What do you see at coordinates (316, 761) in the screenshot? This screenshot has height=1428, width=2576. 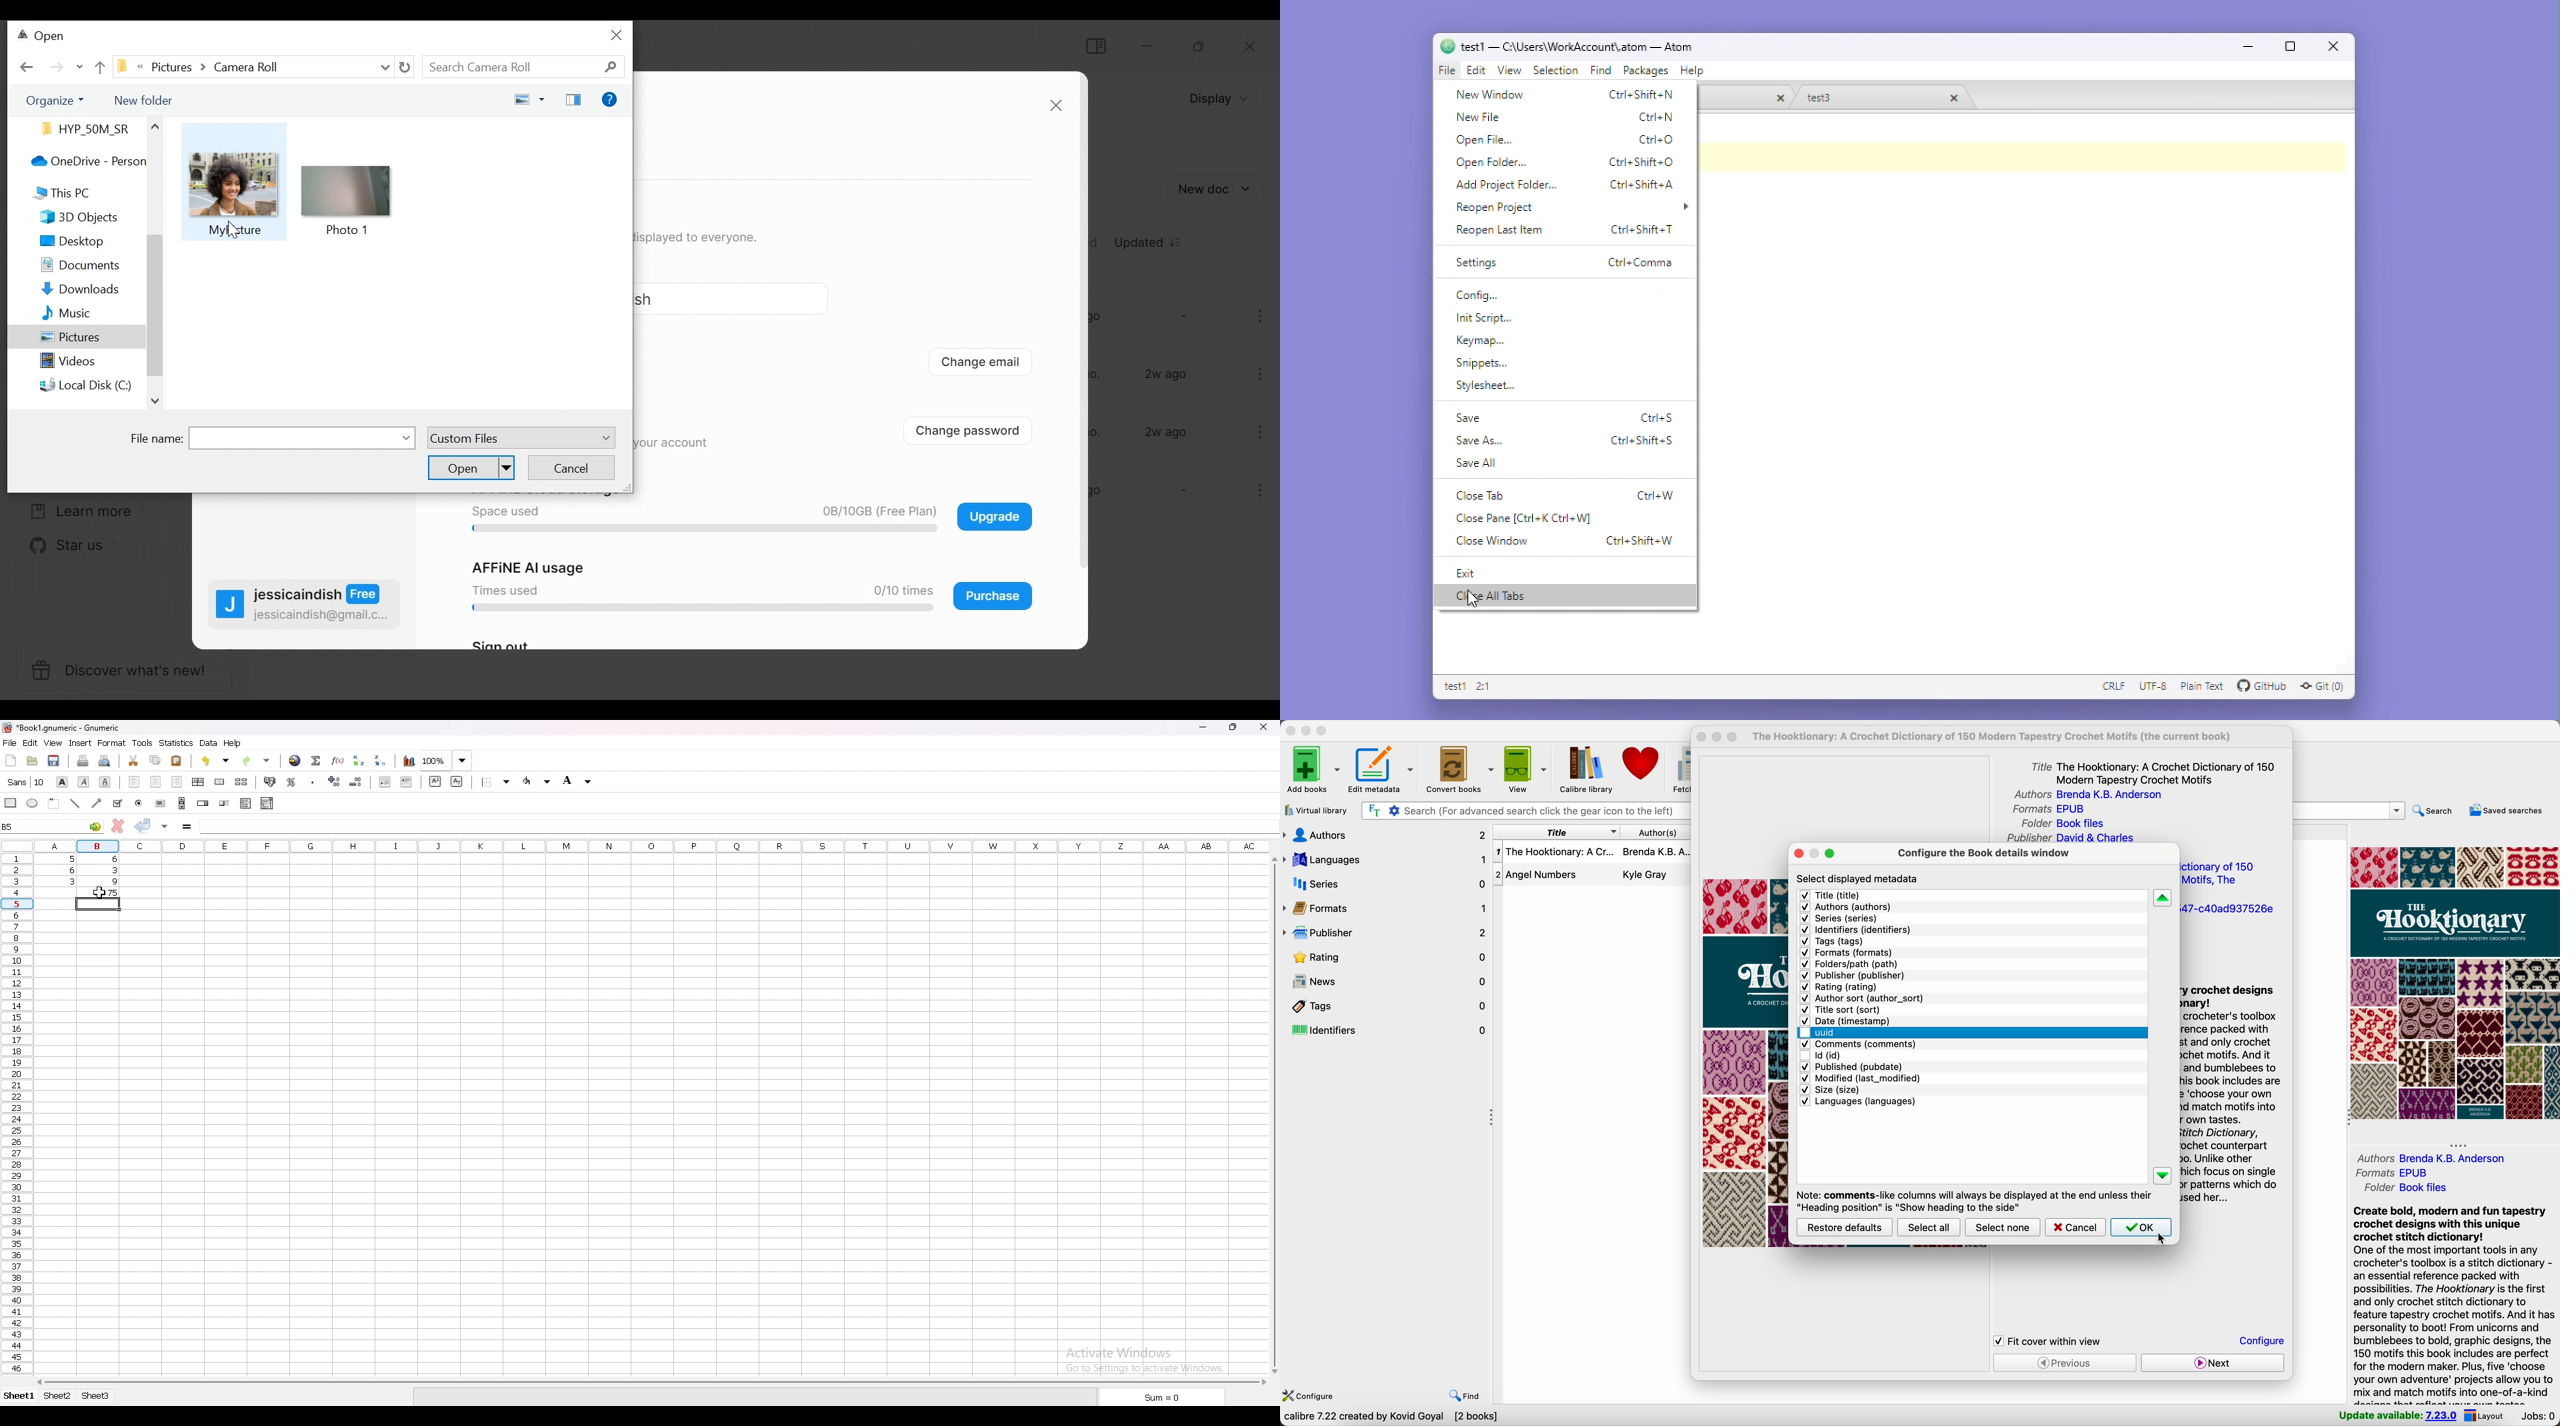 I see `summation` at bounding box center [316, 761].